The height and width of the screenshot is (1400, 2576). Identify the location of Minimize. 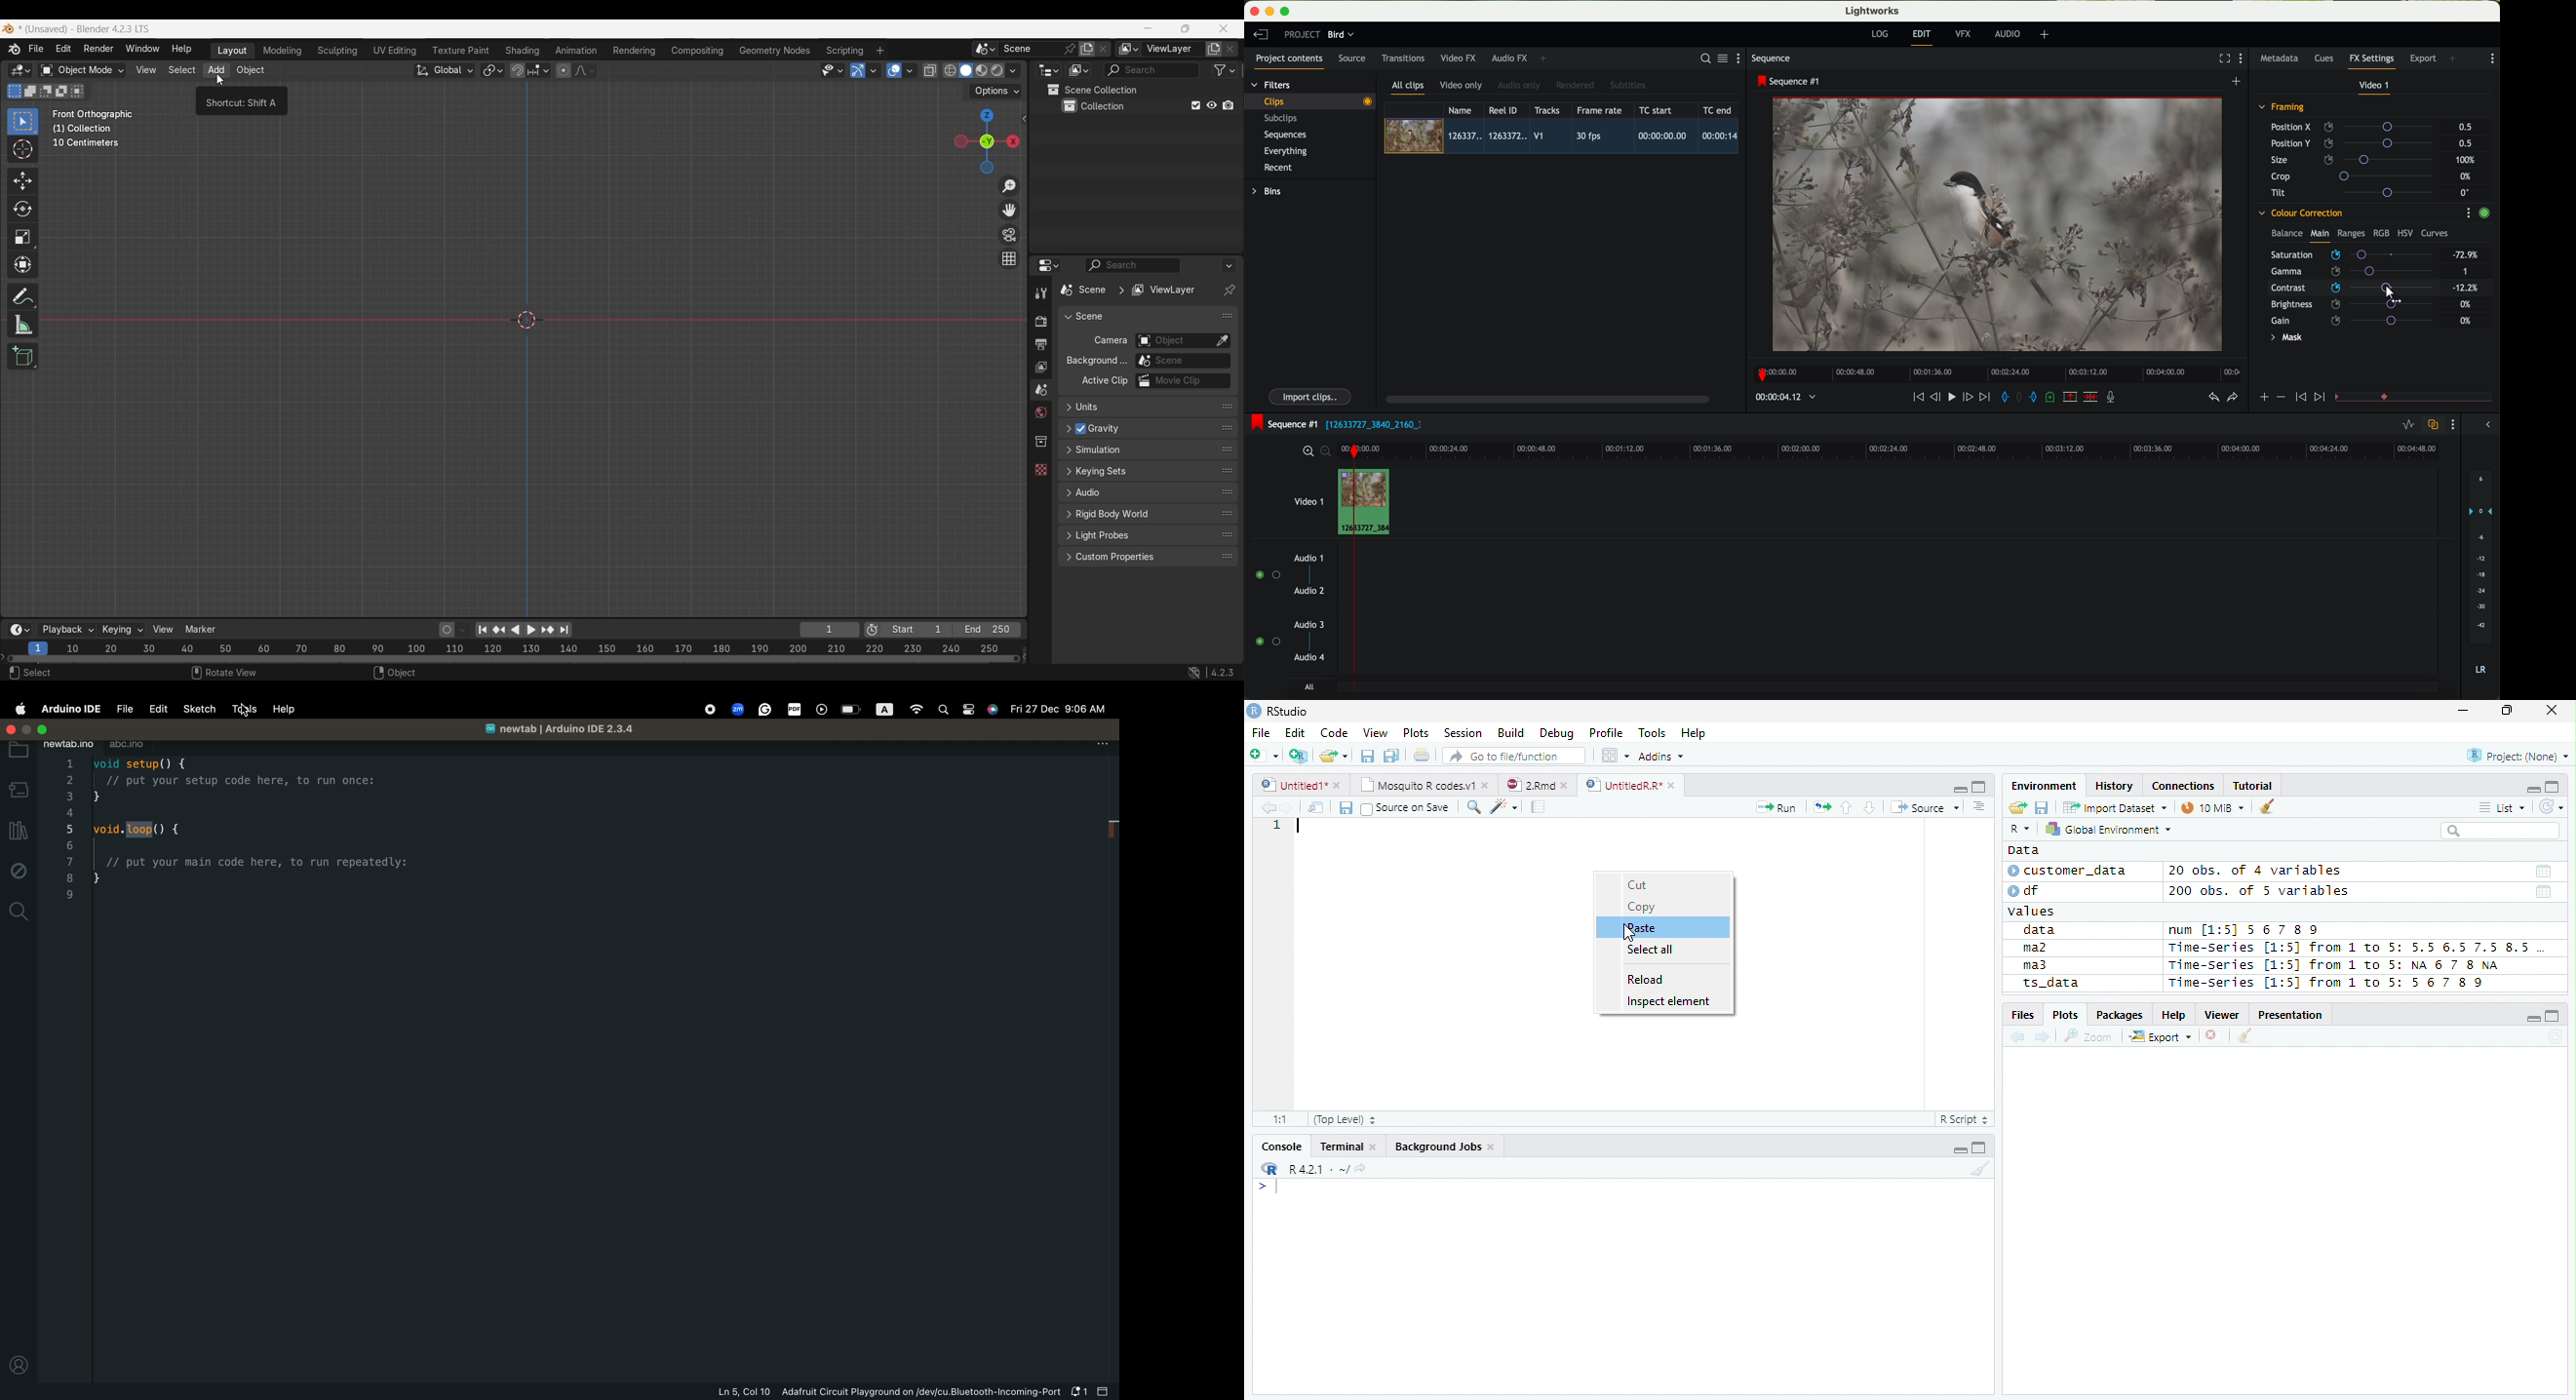
(2534, 1020).